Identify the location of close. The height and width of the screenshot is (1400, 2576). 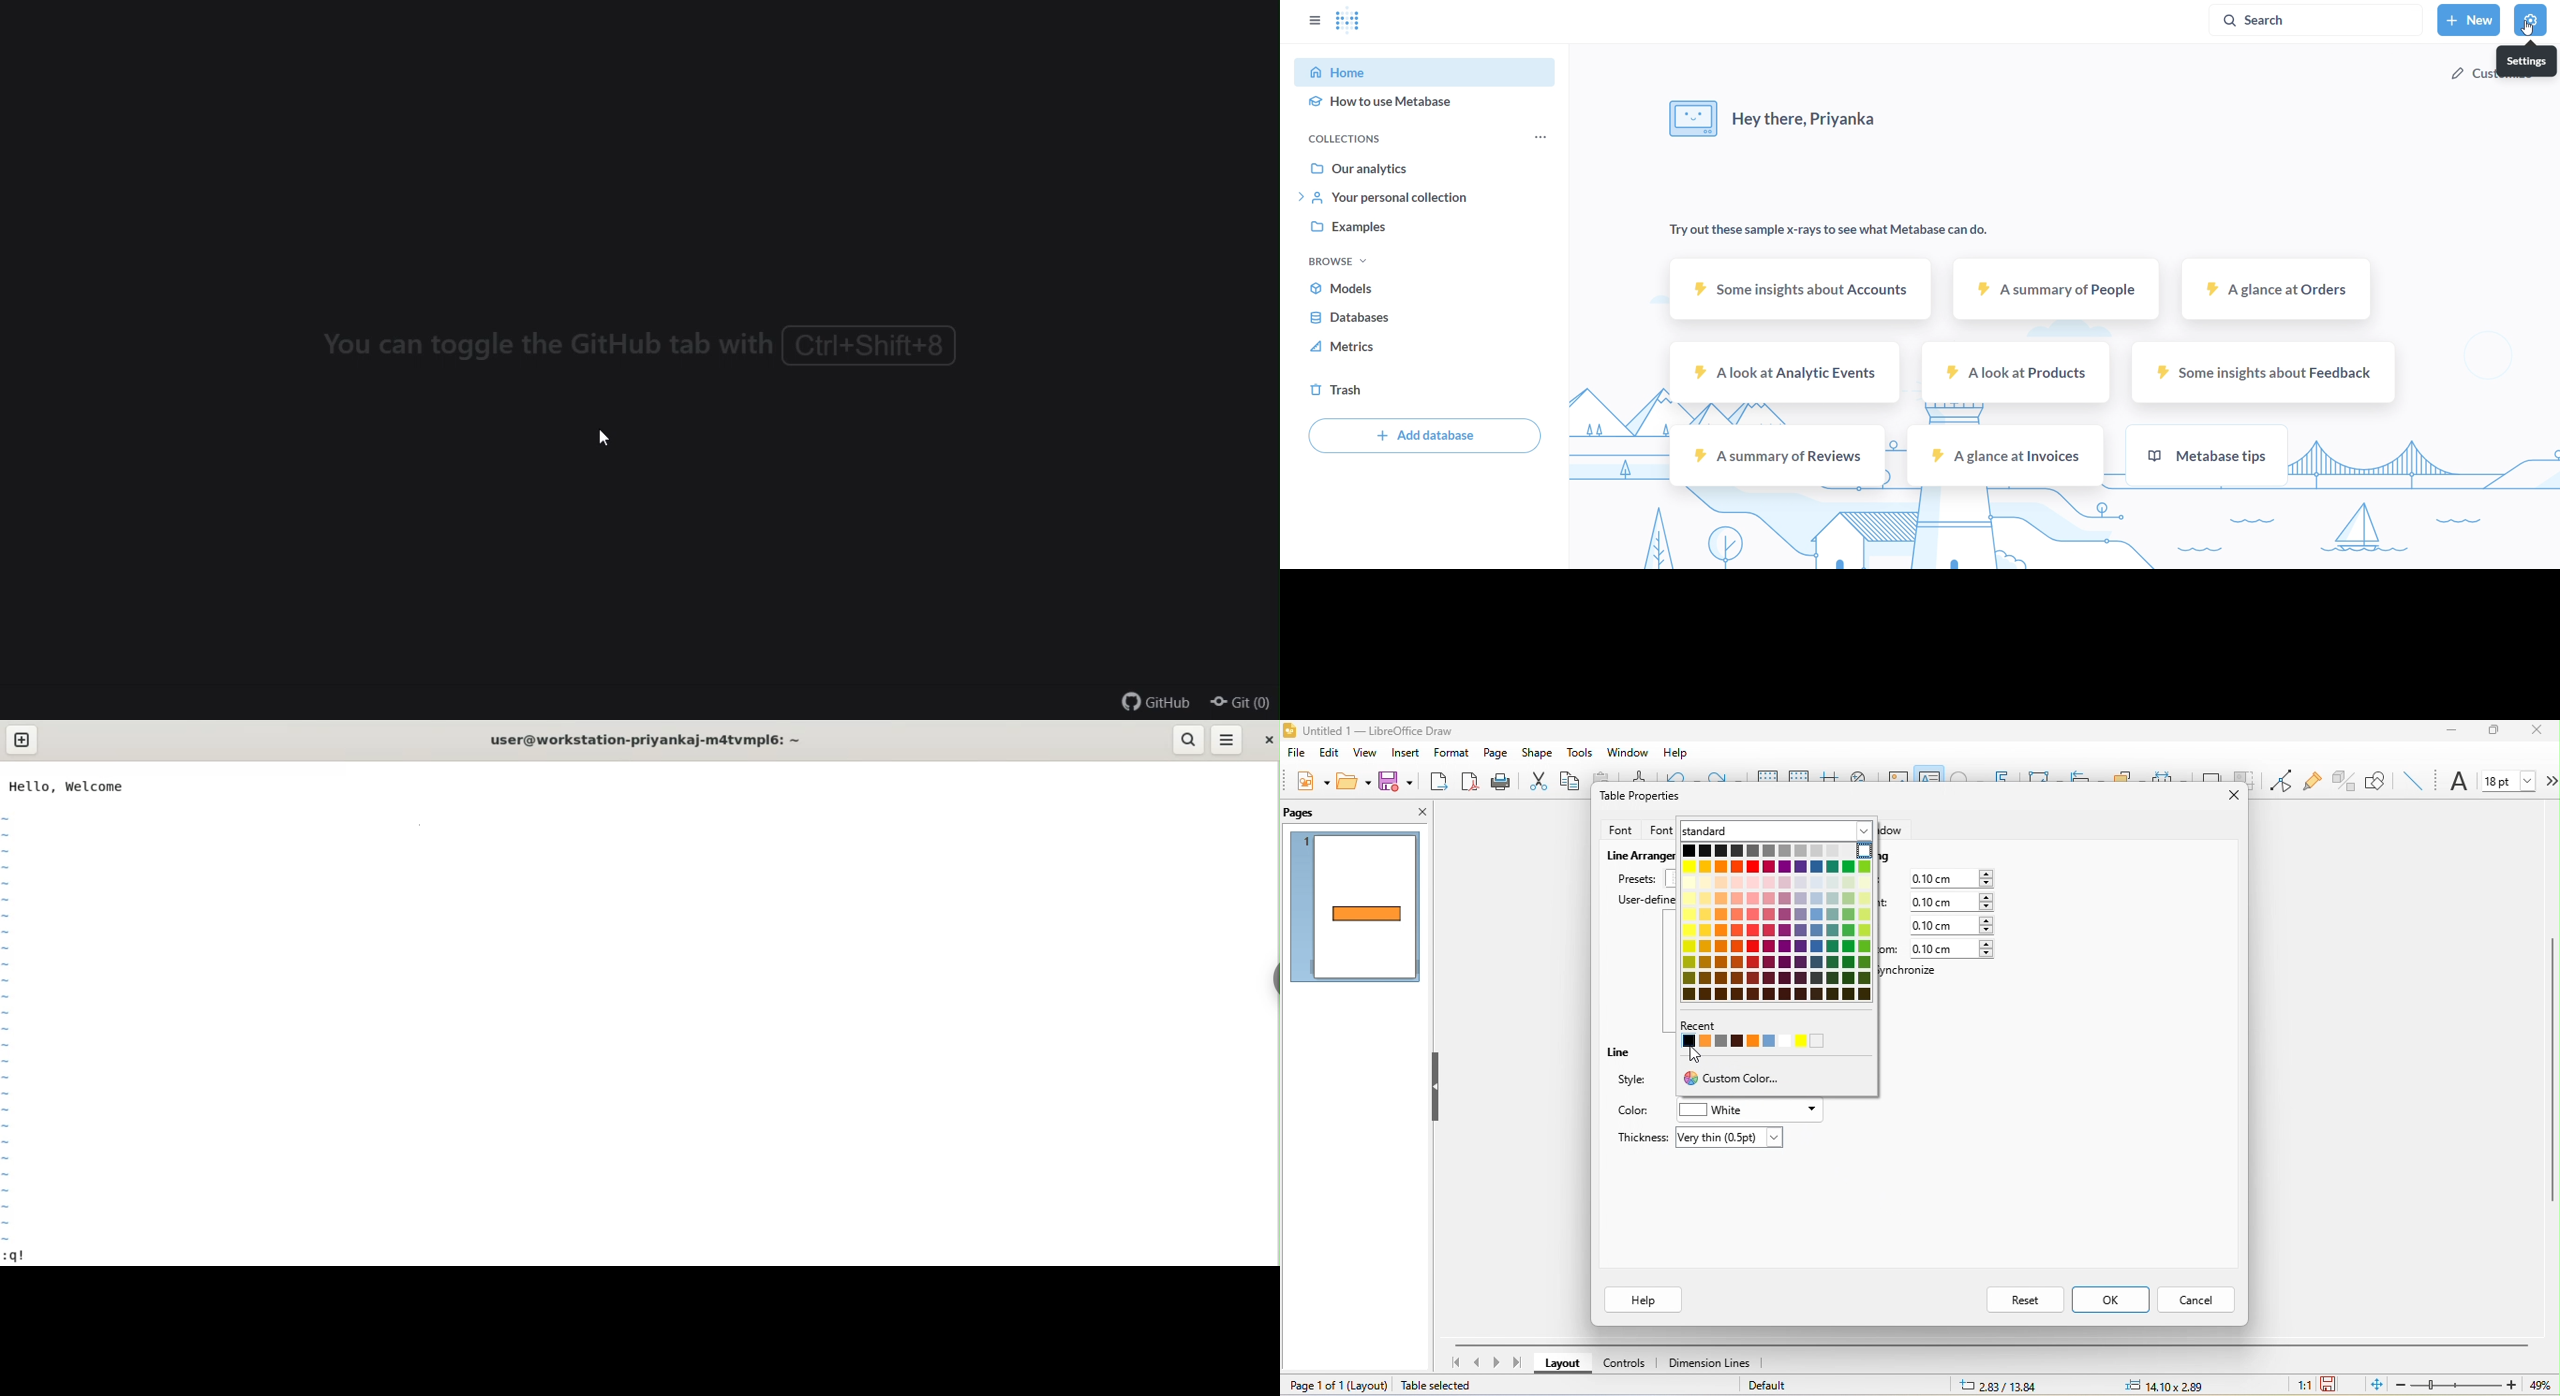
(2542, 731).